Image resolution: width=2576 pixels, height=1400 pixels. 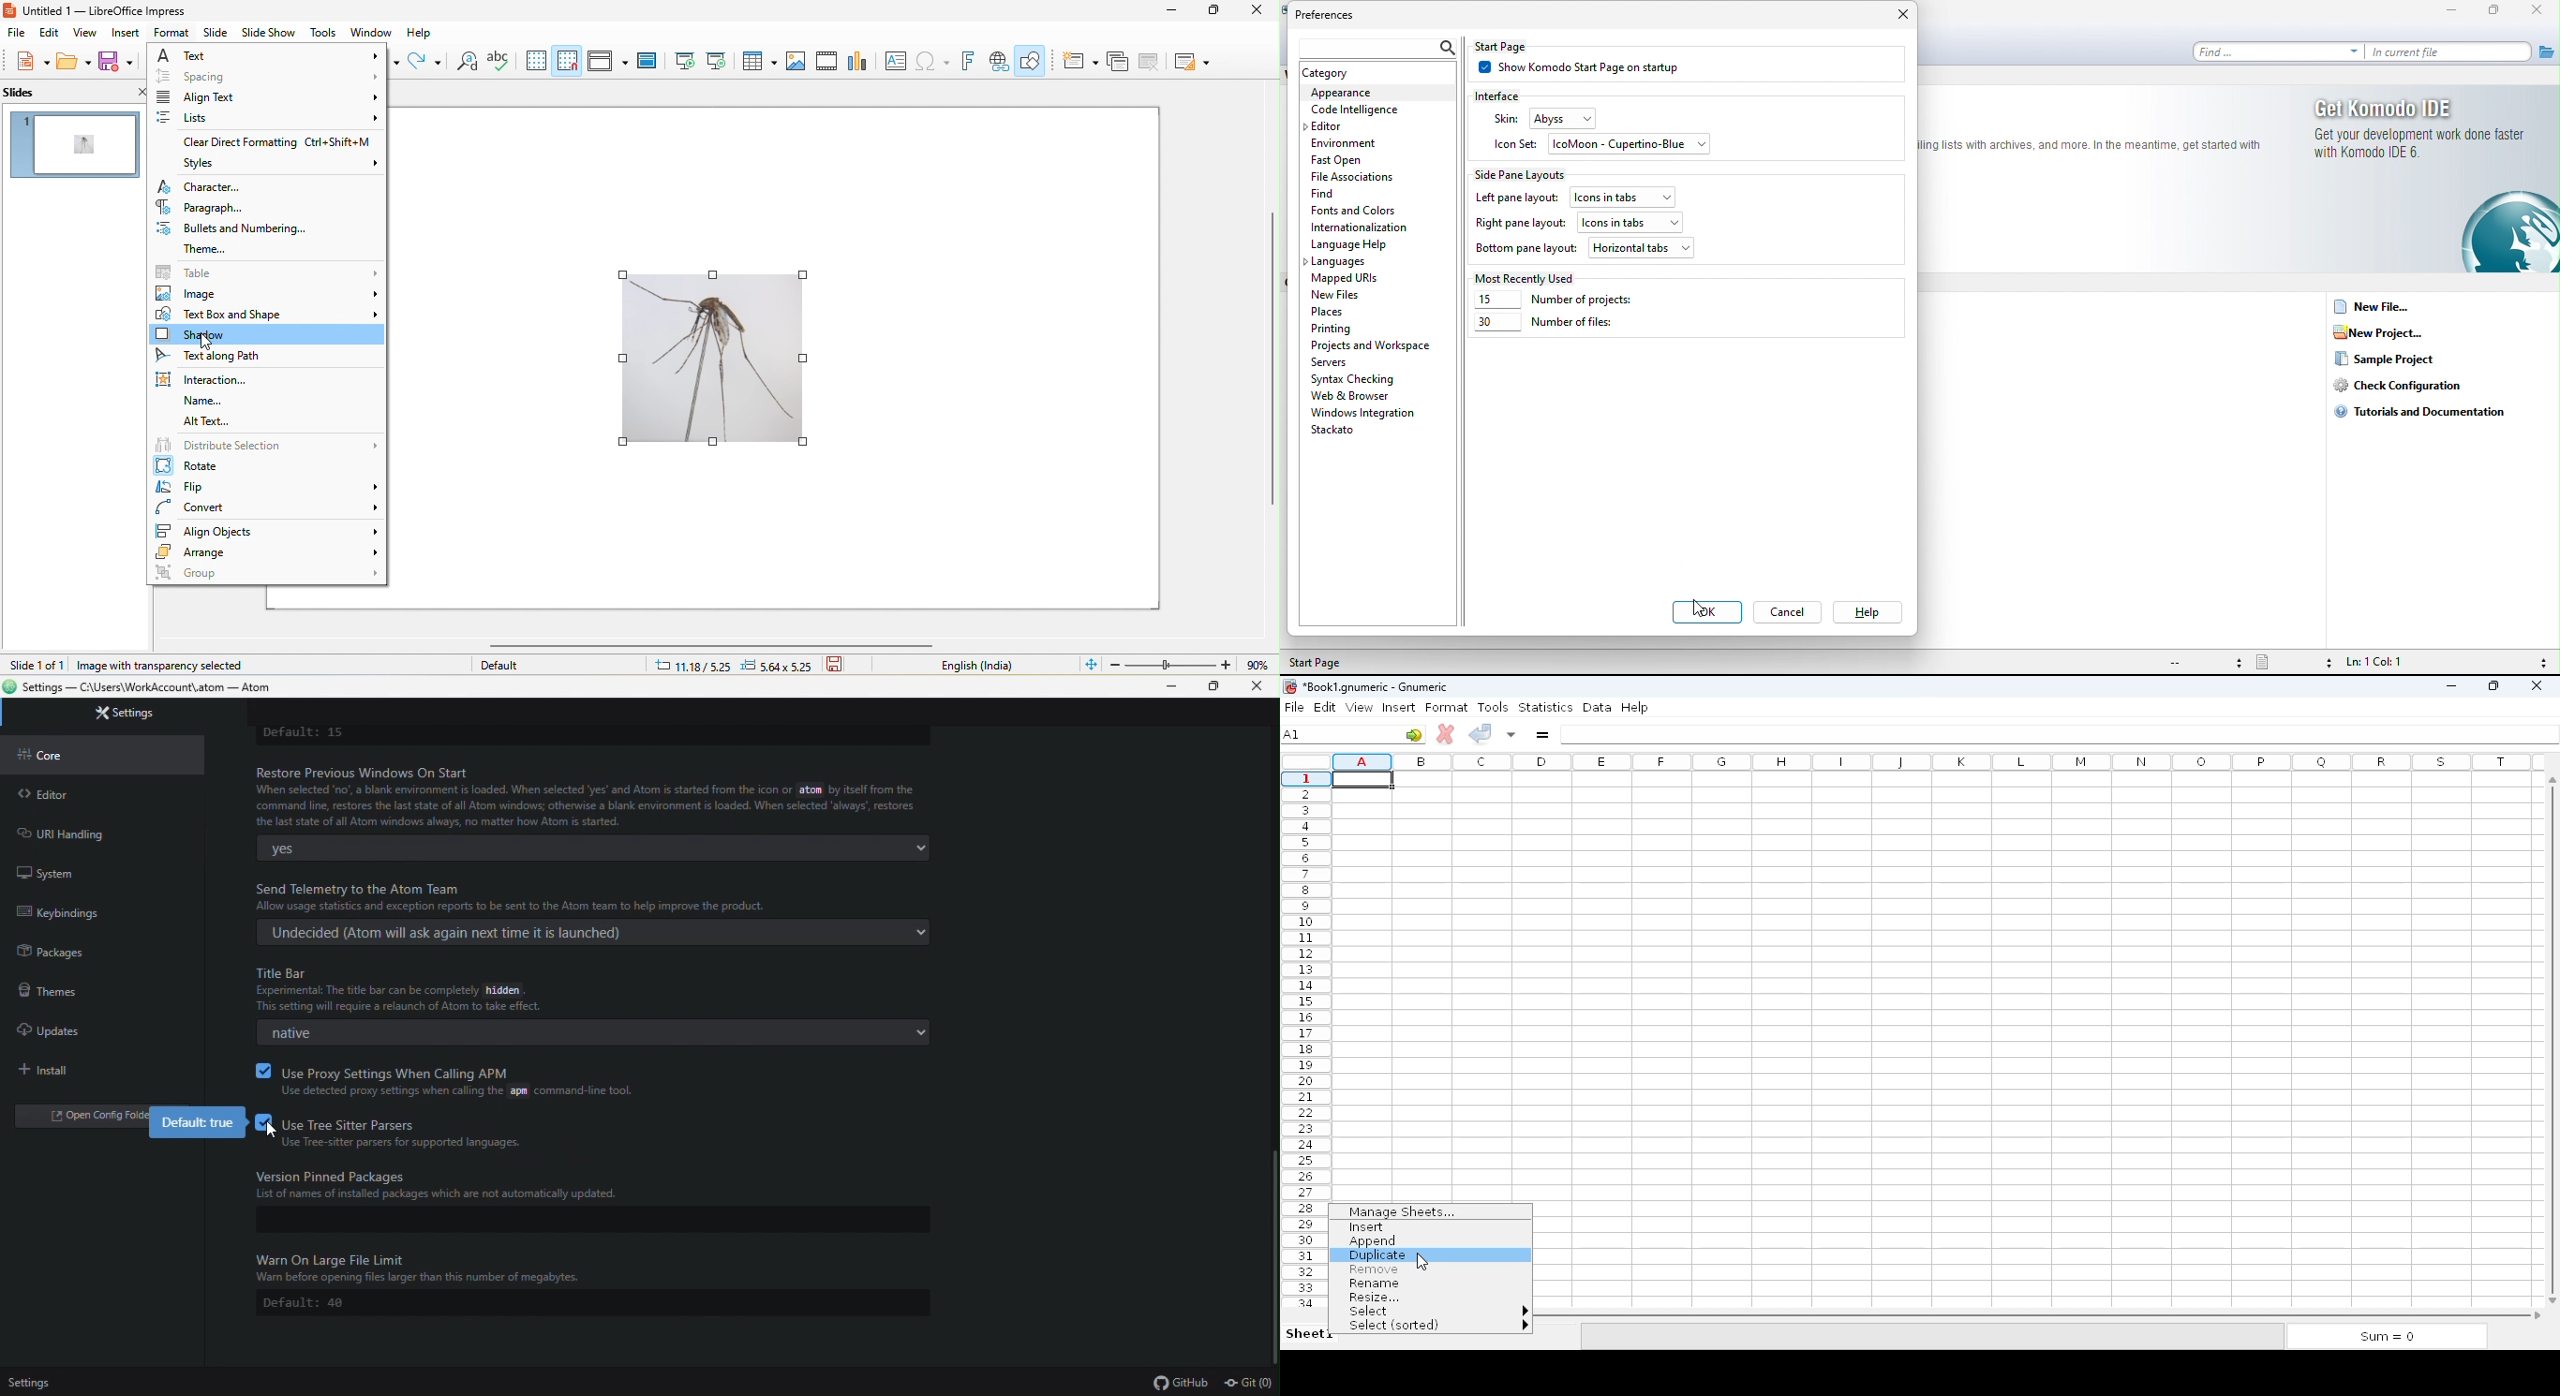 What do you see at coordinates (1446, 734) in the screenshot?
I see `cancel change` at bounding box center [1446, 734].